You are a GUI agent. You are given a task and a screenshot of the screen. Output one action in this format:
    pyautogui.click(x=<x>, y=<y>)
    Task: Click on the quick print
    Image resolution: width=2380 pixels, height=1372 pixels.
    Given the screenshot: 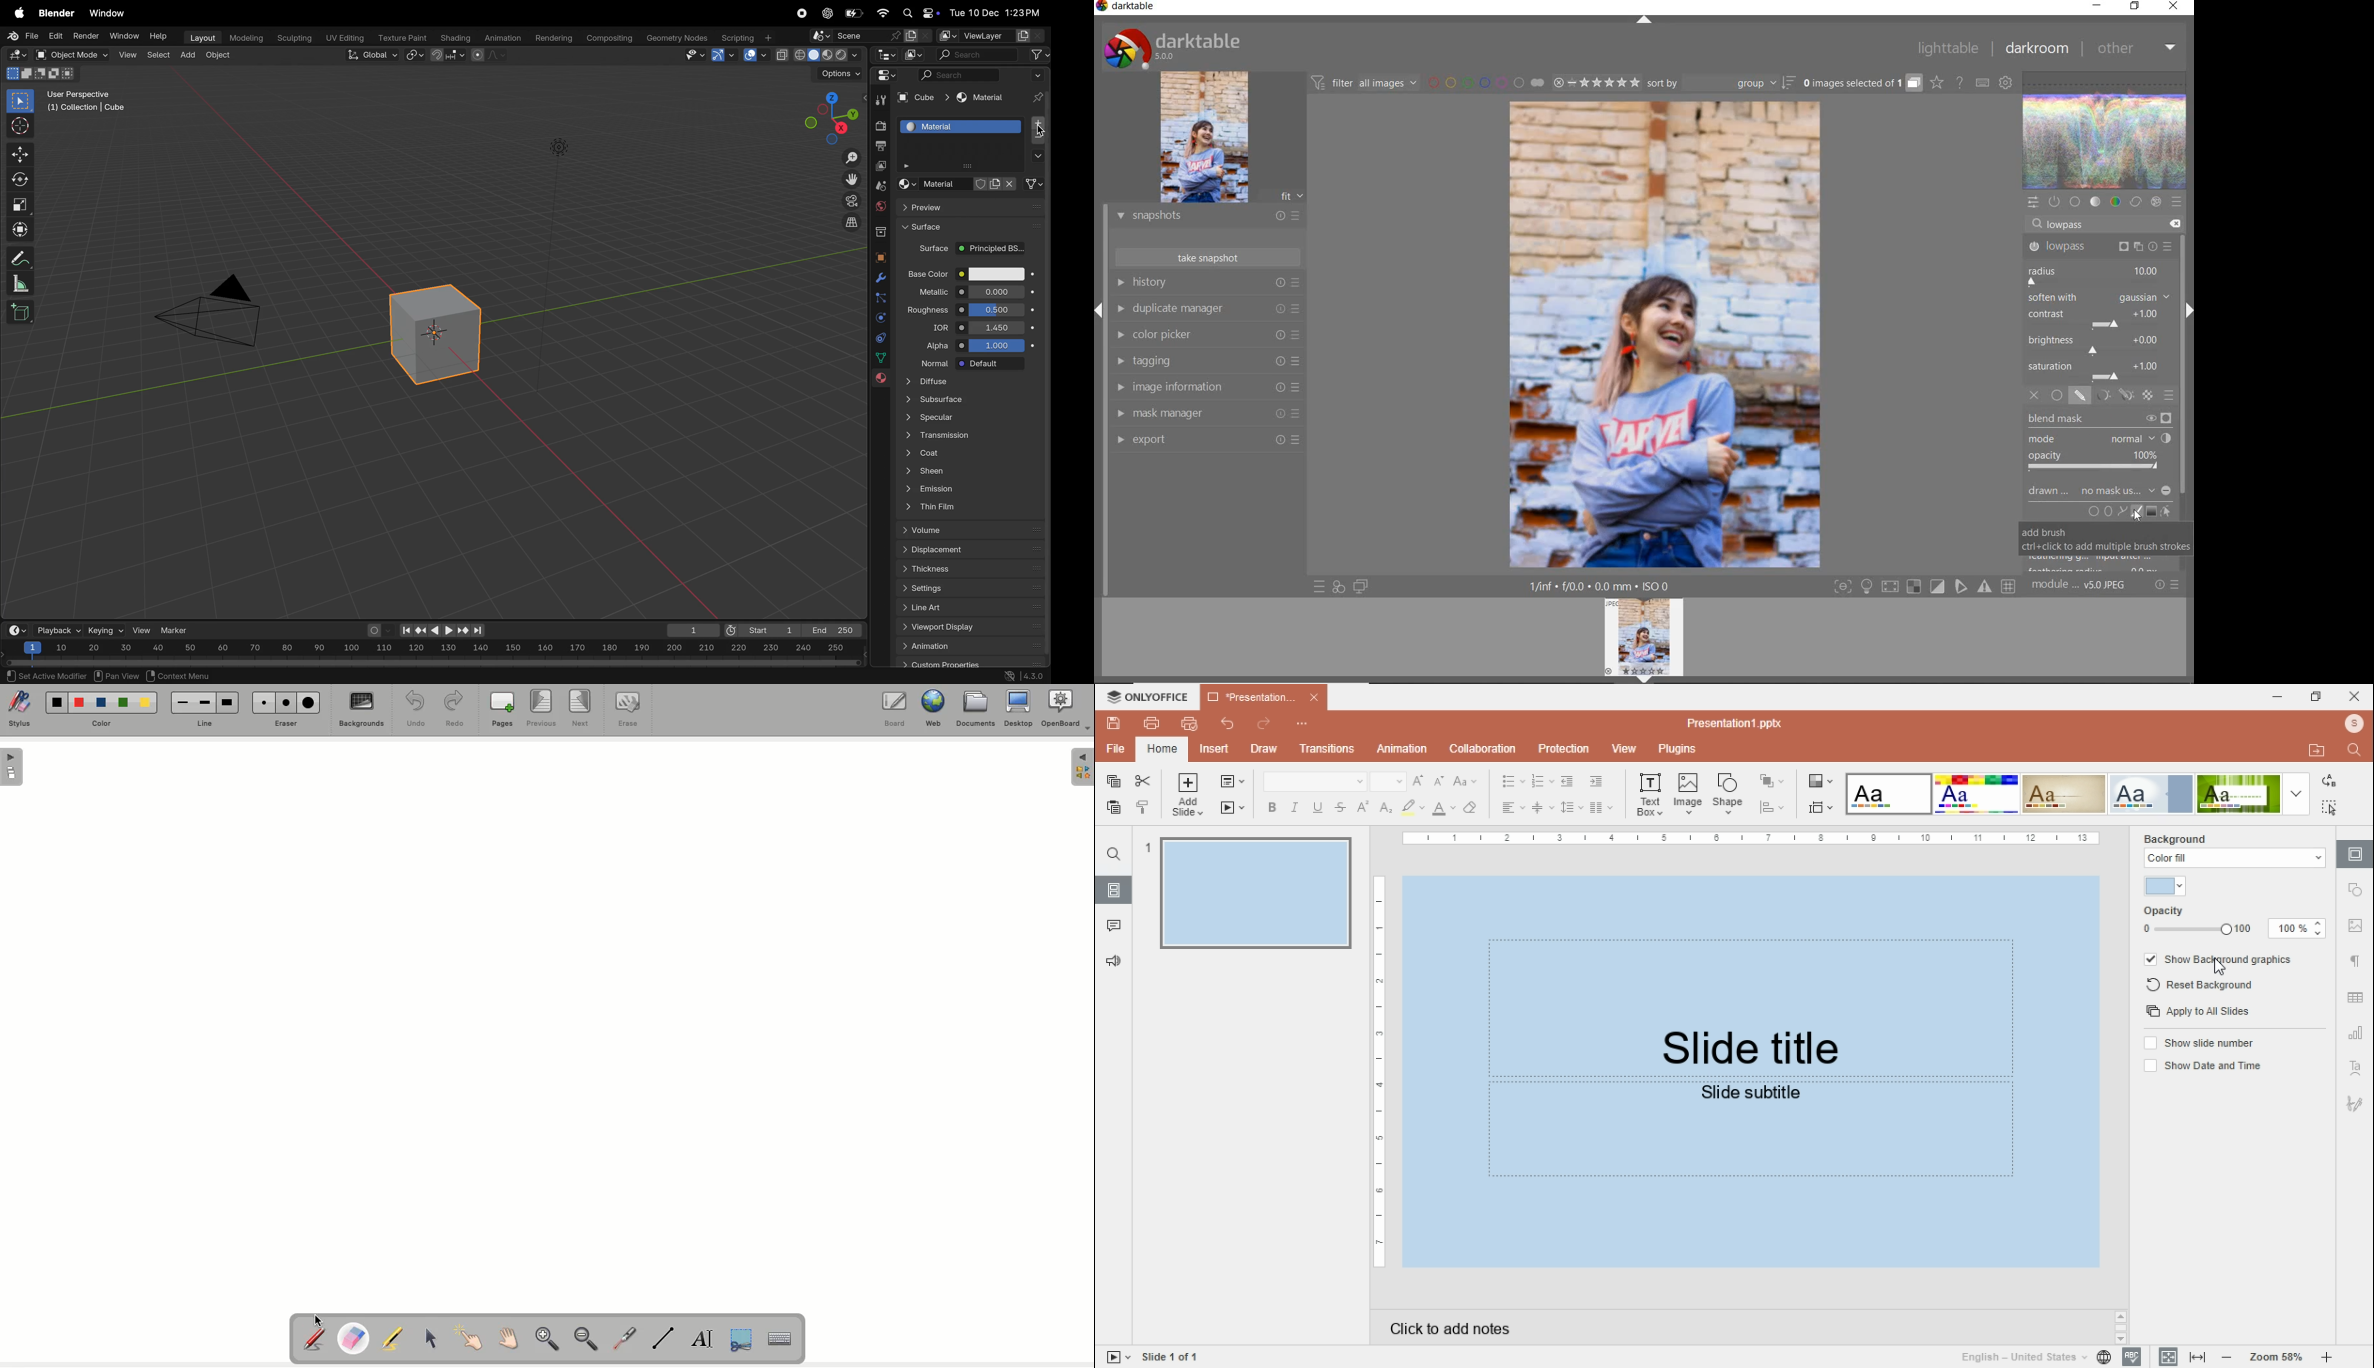 What is the action you would take?
    pyautogui.click(x=1189, y=723)
    